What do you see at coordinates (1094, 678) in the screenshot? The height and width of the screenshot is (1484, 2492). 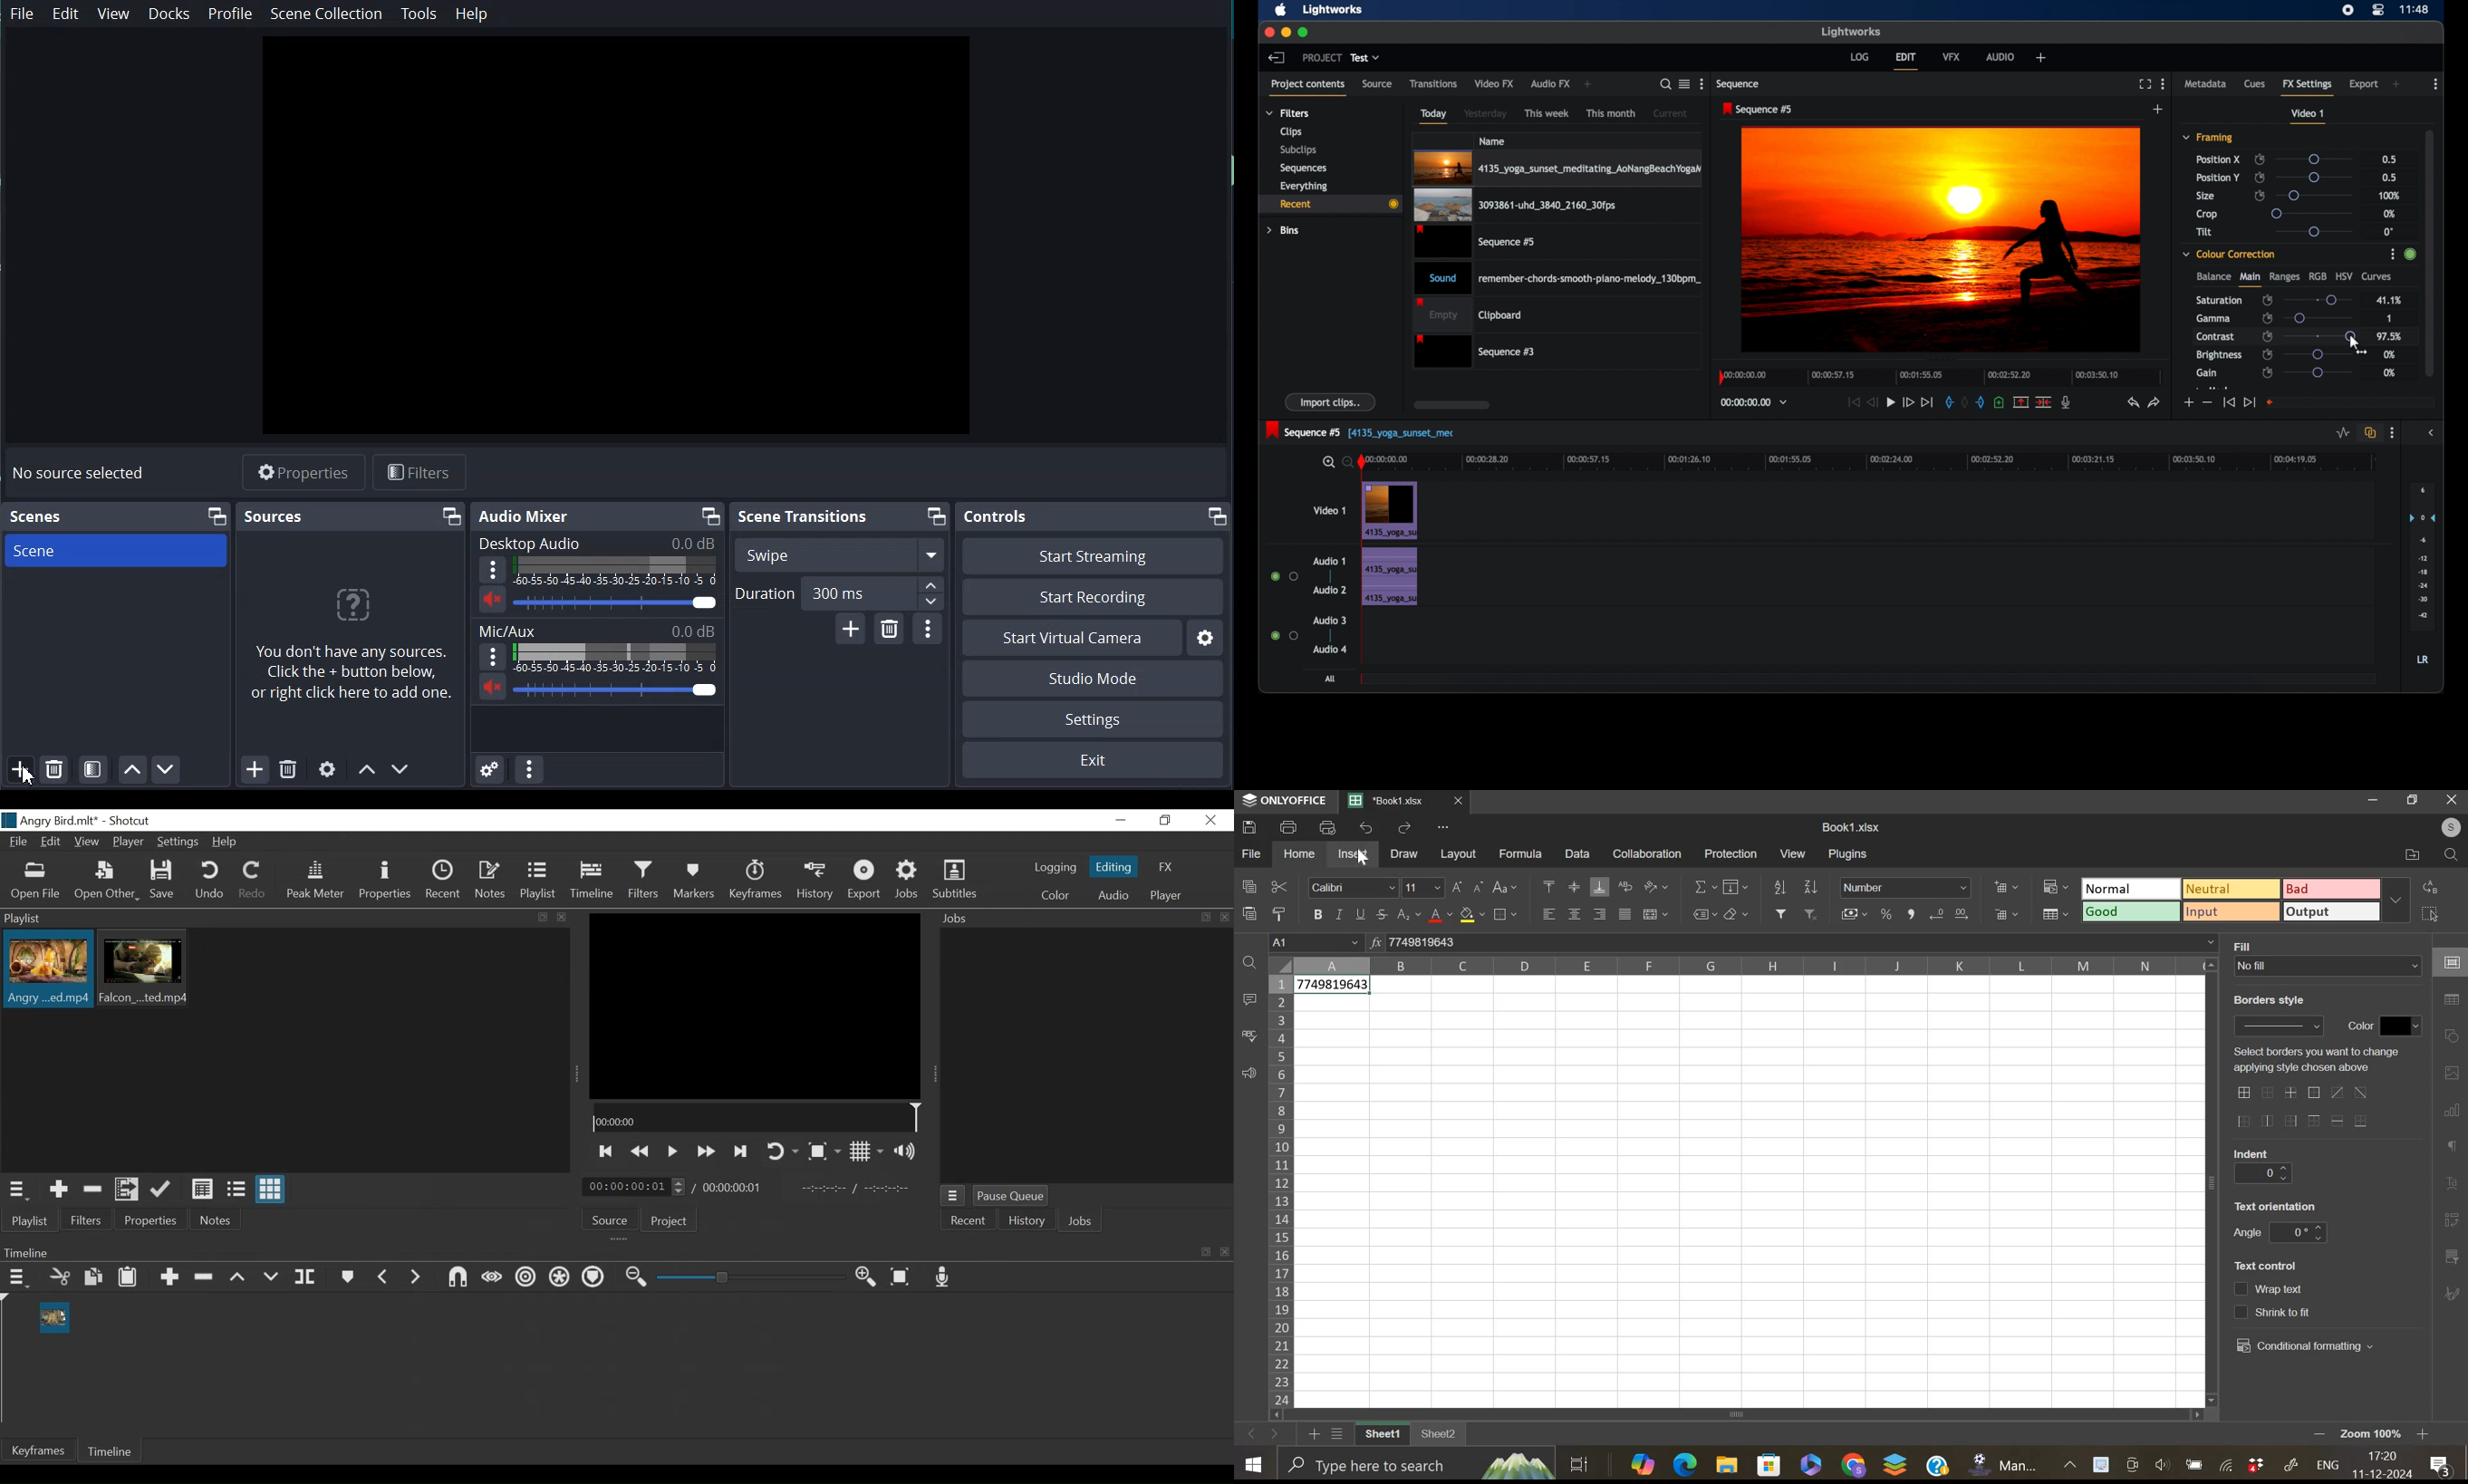 I see `Studio Mode` at bounding box center [1094, 678].